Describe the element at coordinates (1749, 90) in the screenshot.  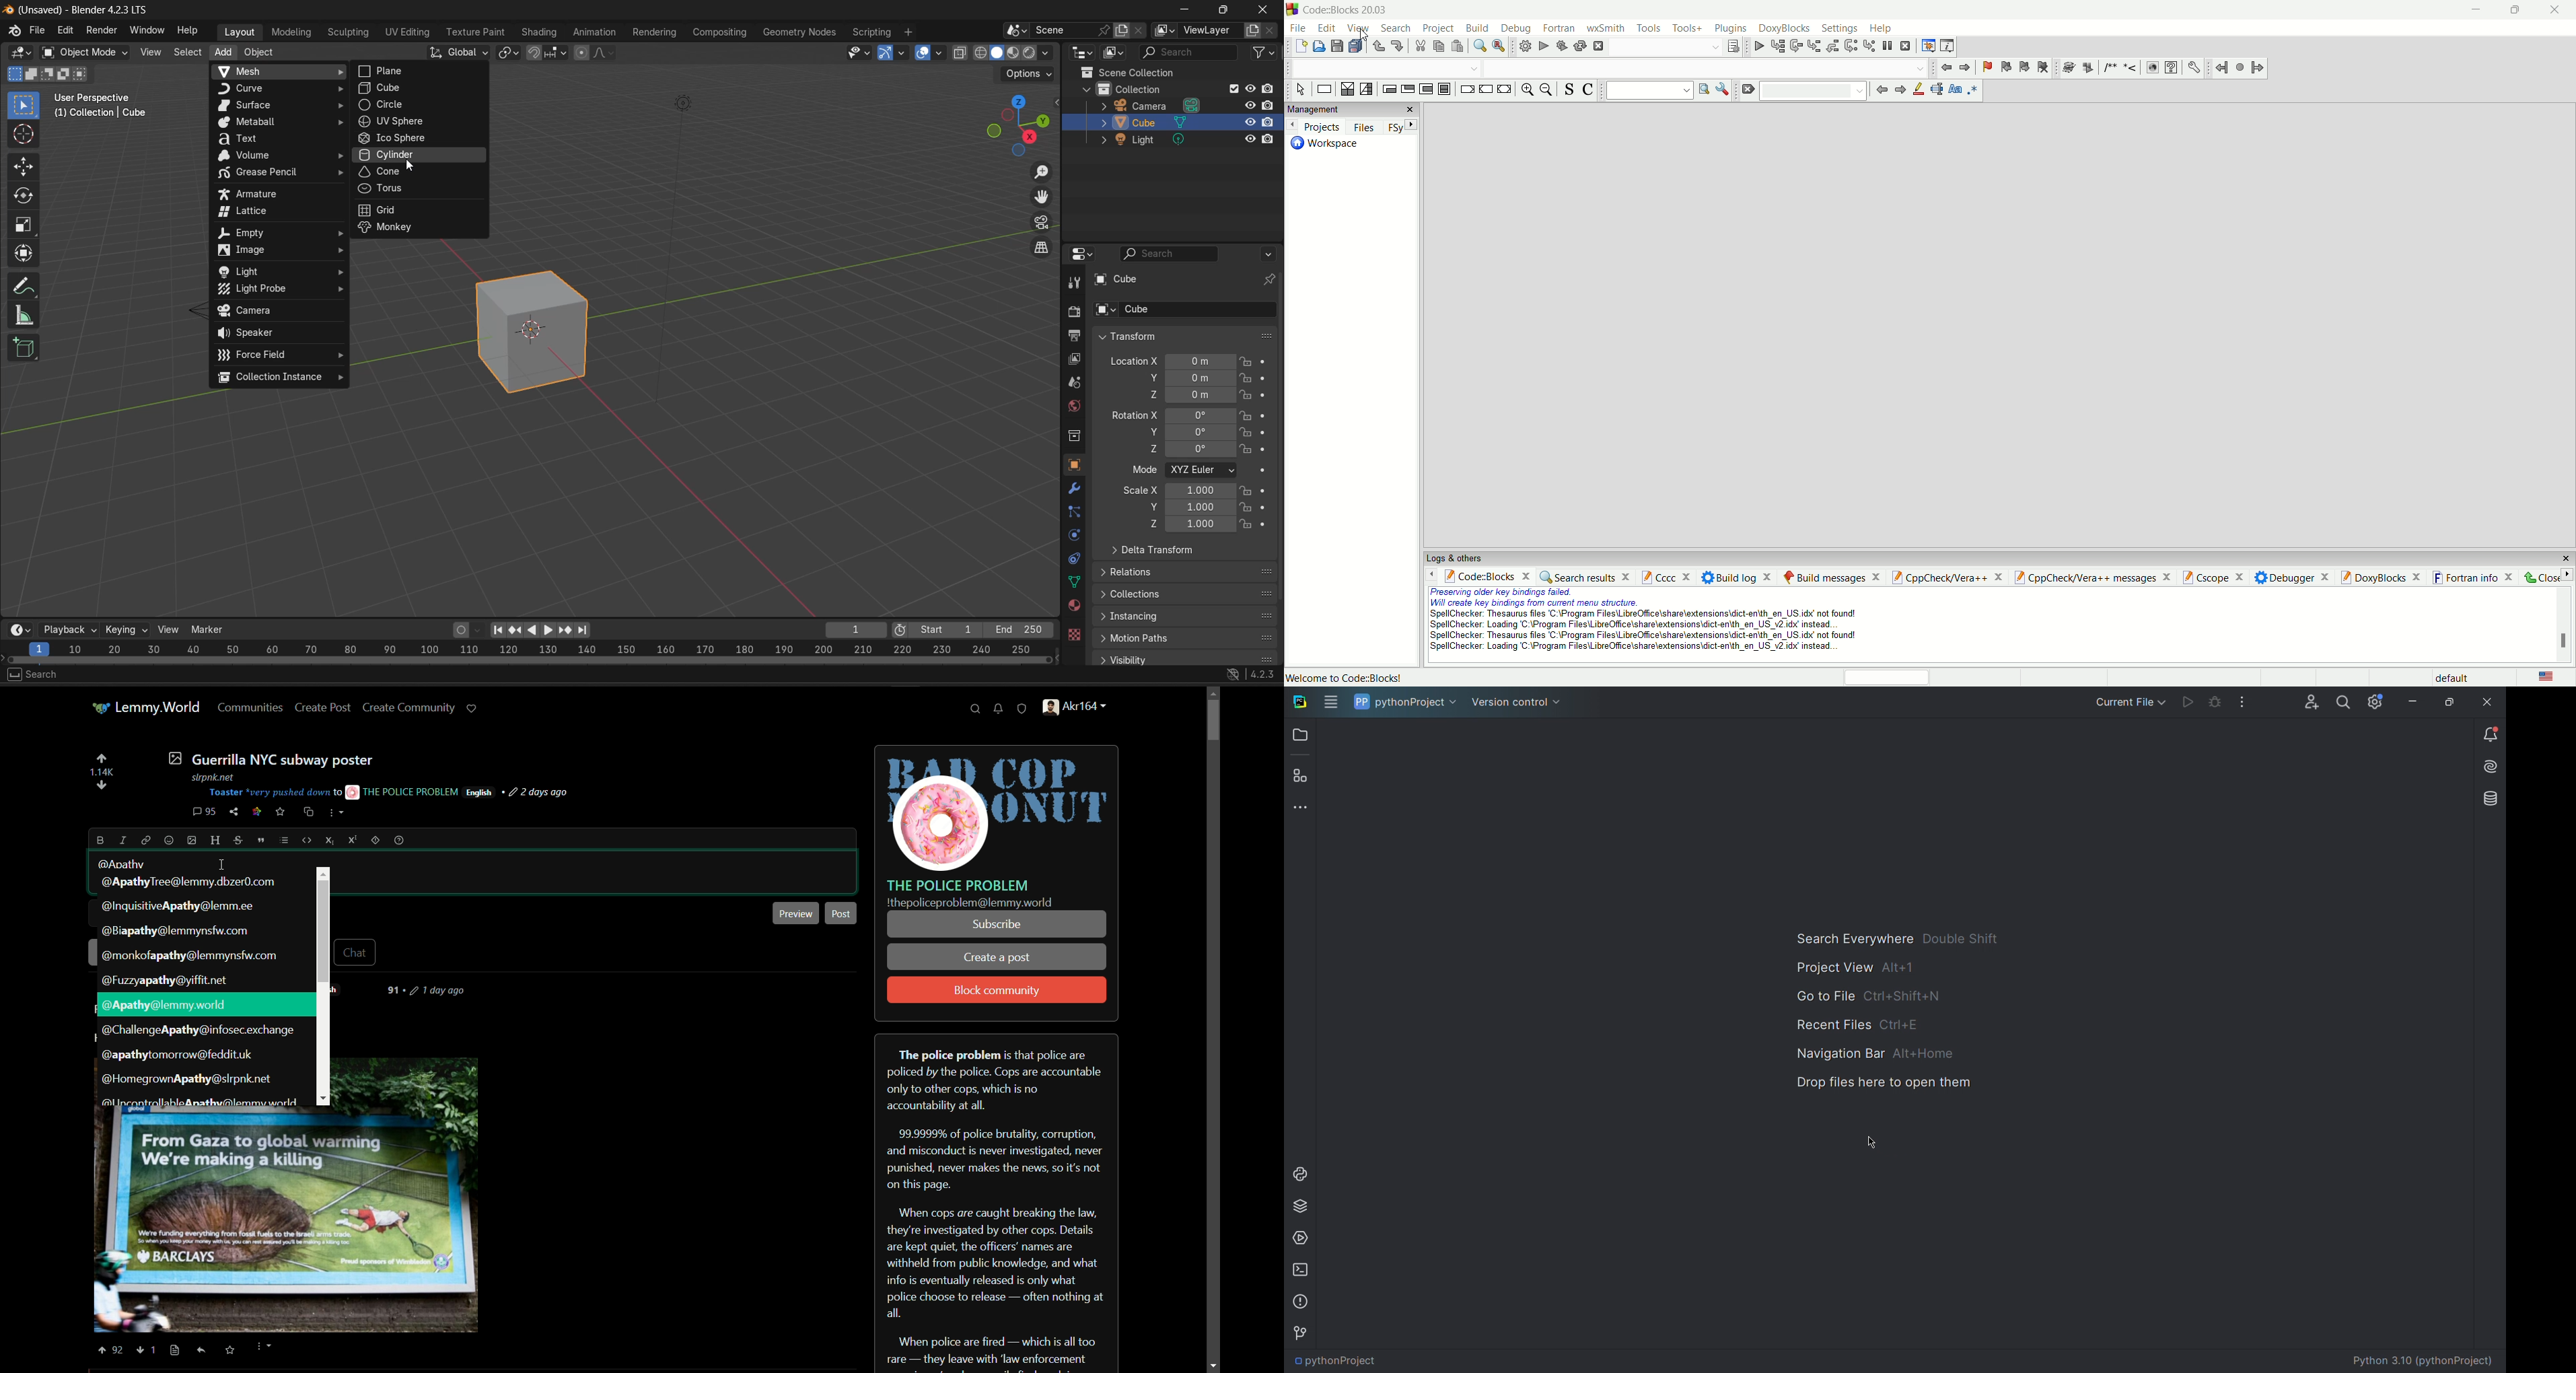
I see `clear` at that location.